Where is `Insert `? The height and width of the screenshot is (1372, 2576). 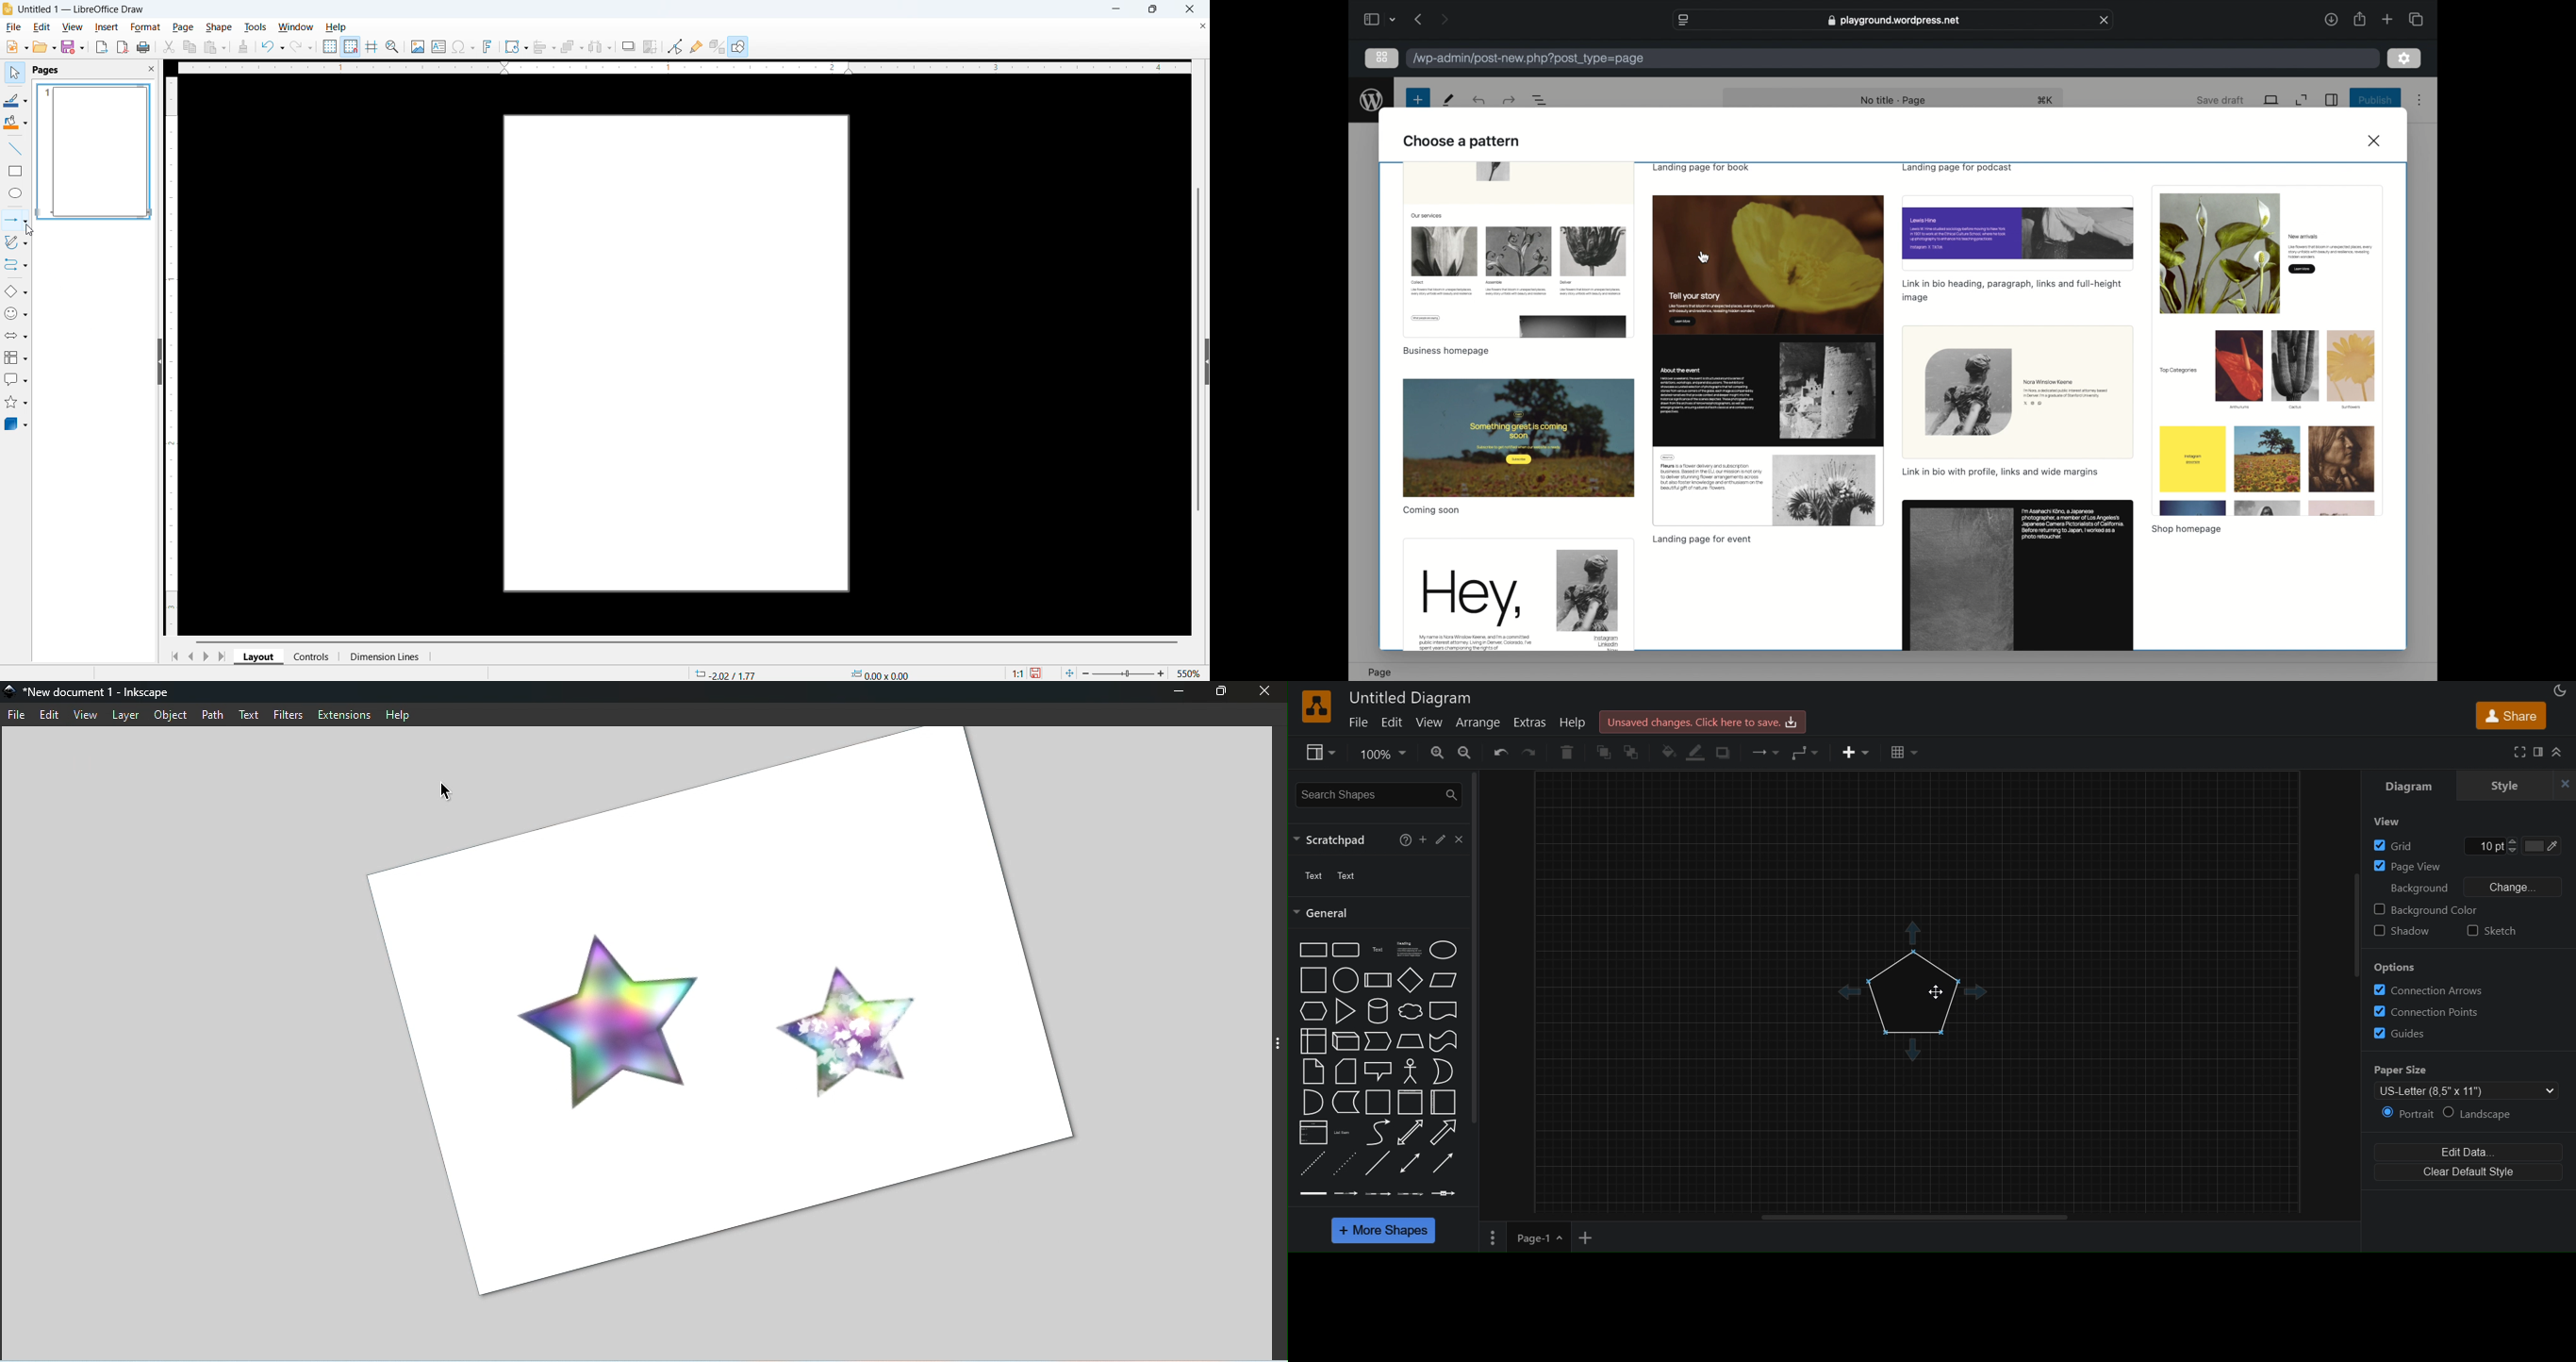 Insert  is located at coordinates (106, 26).